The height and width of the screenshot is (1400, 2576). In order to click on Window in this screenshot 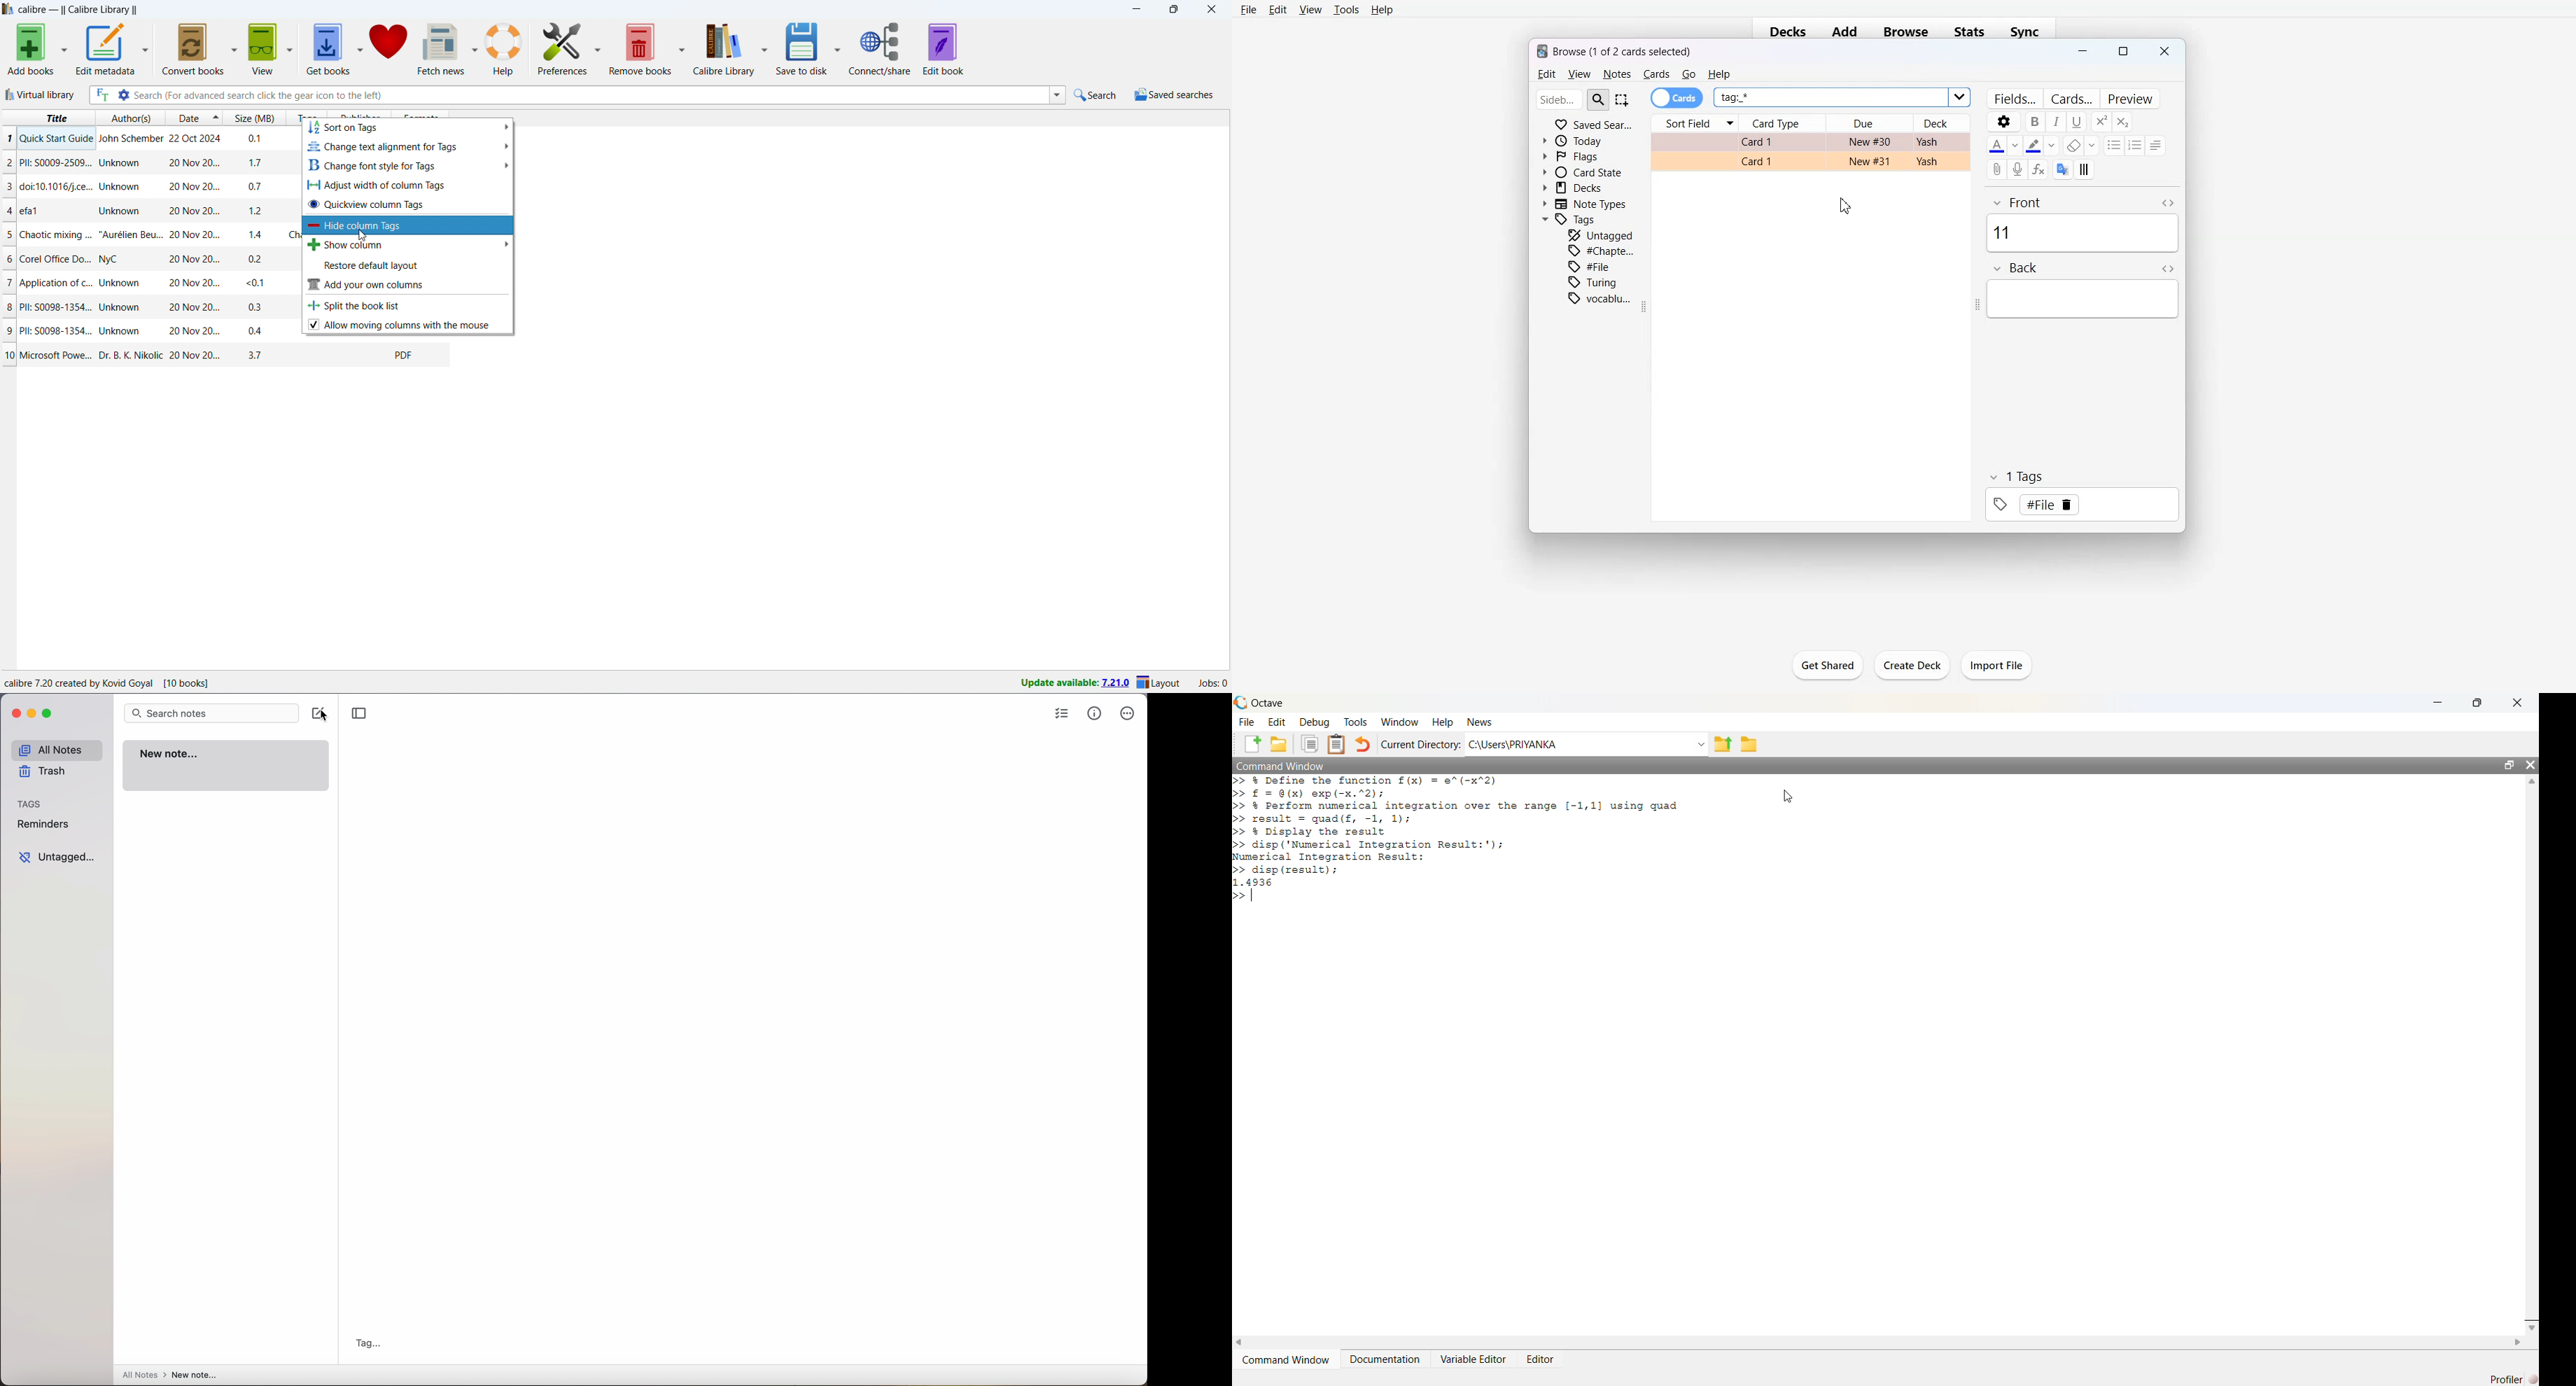, I will do `click(1399, 721)`.